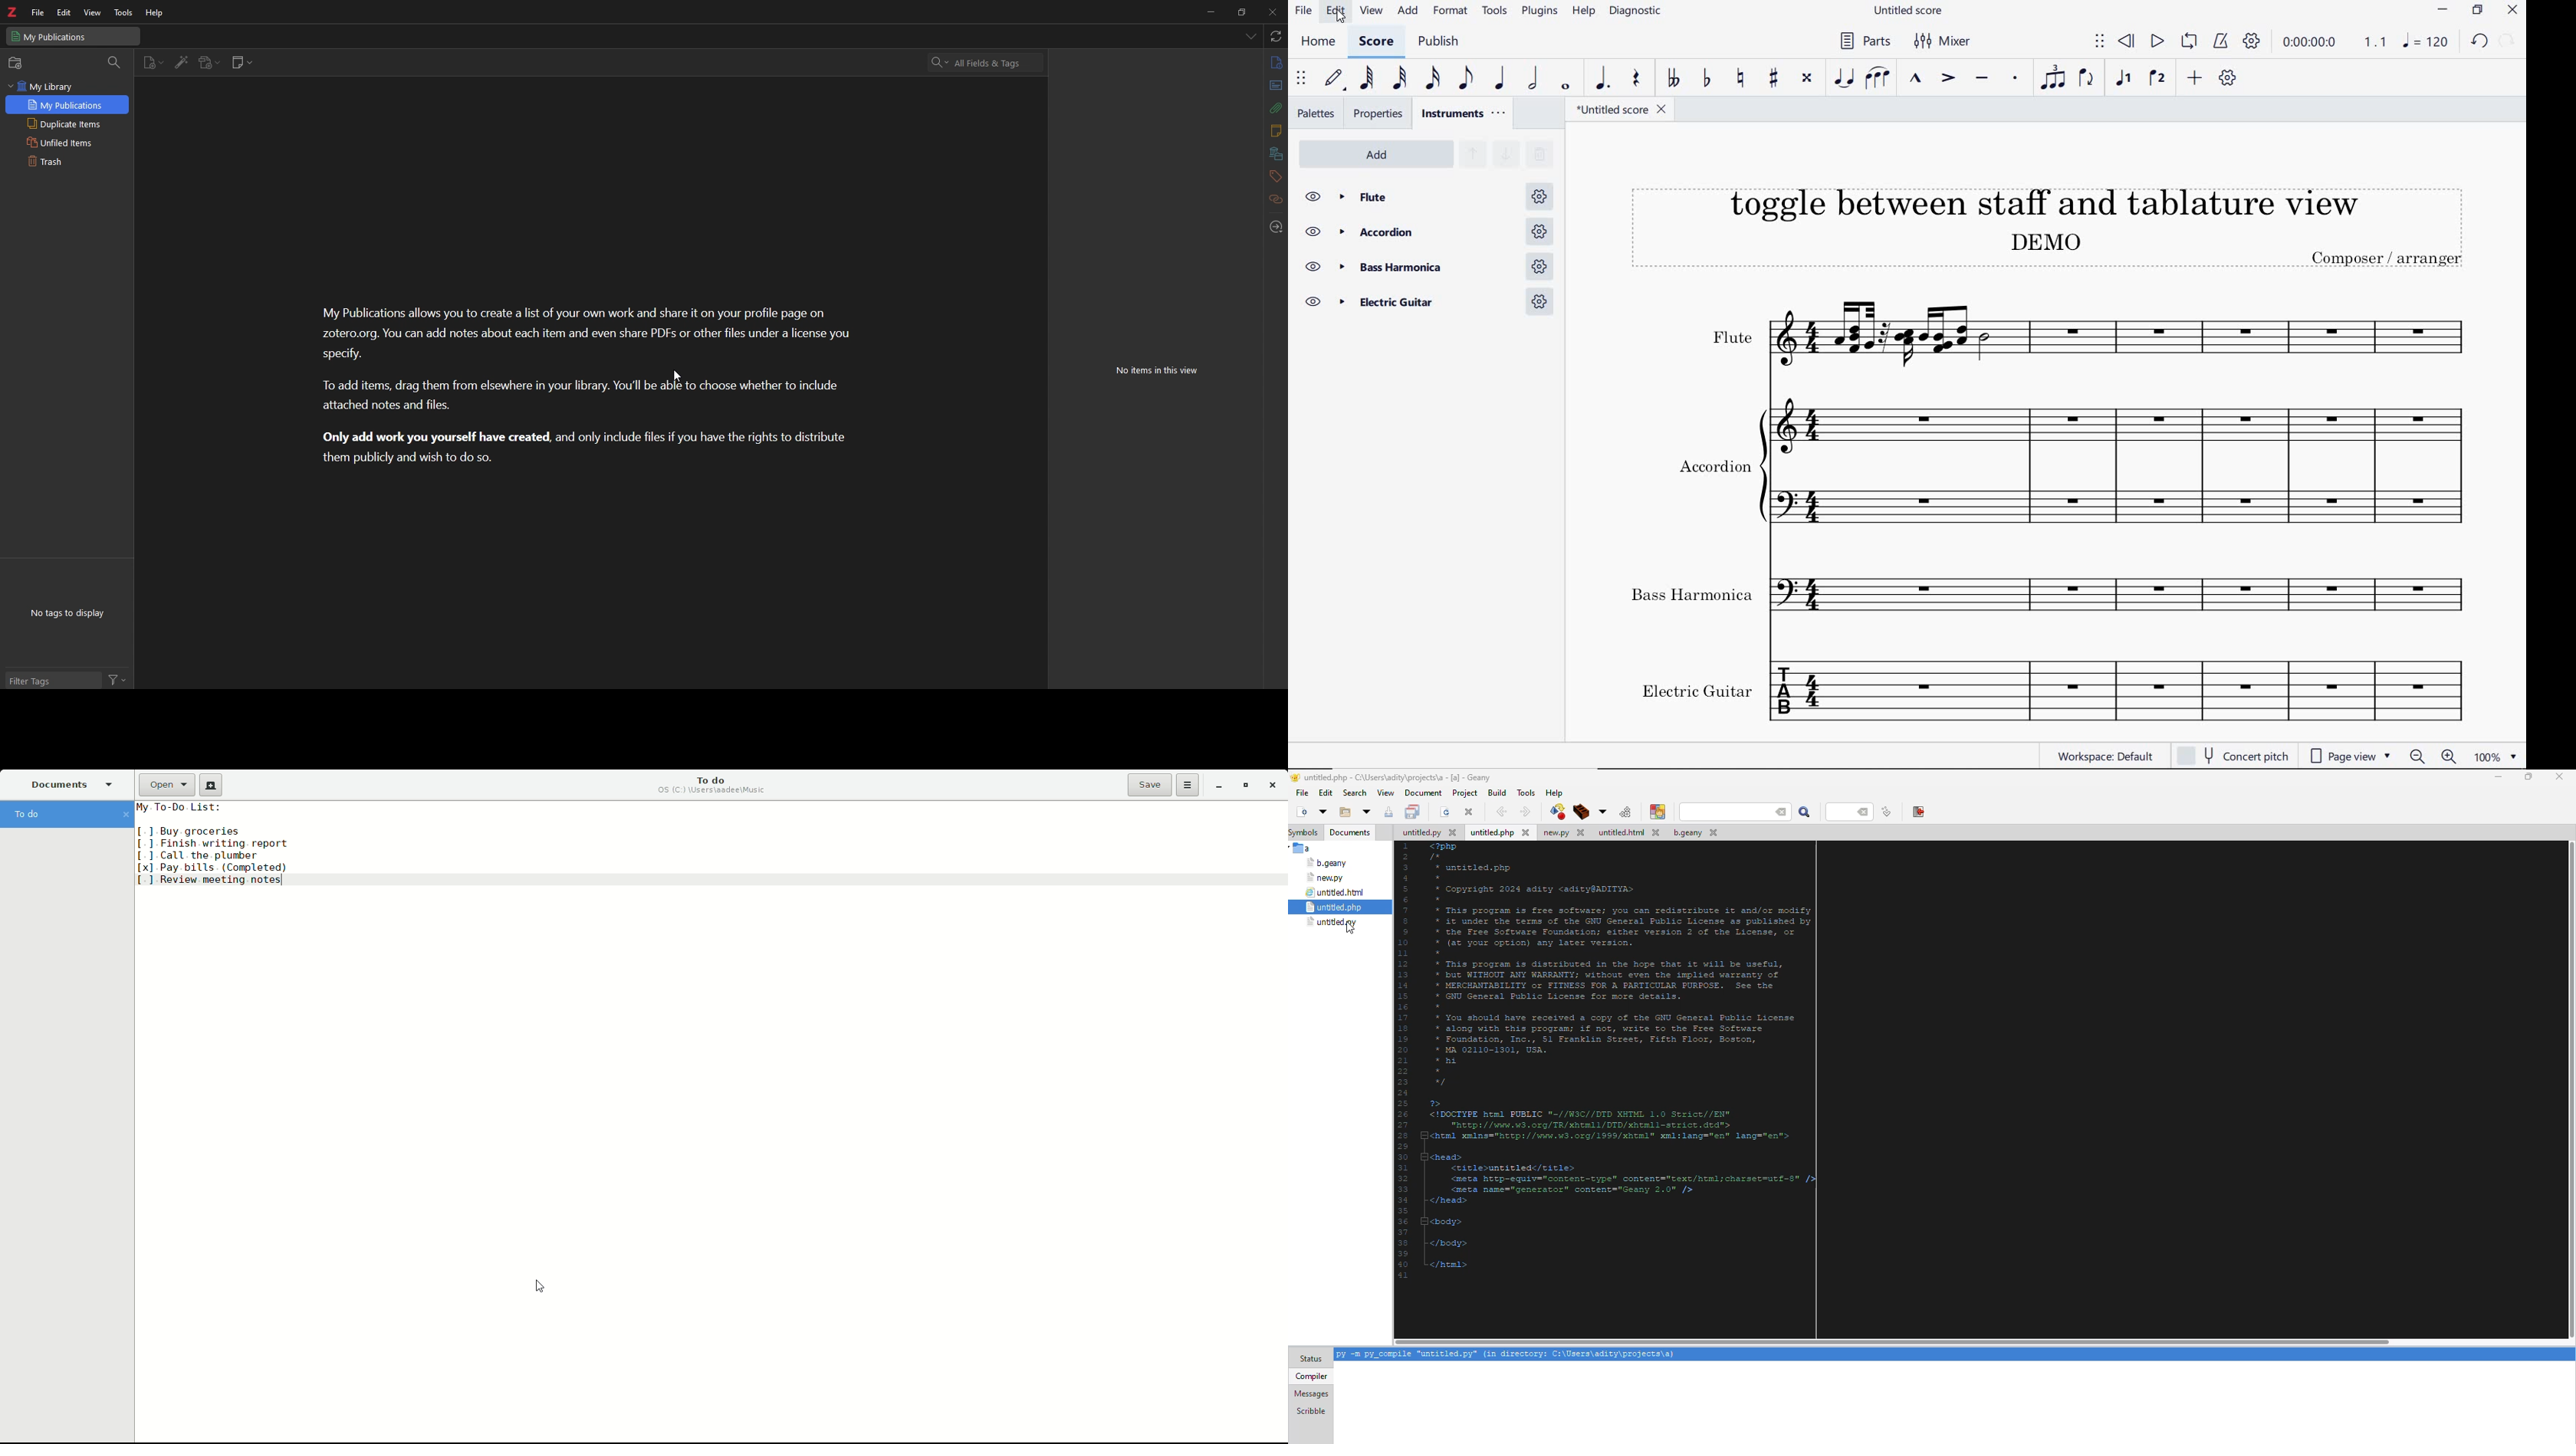 The height and width of the screenshot is (1456, 2576). What do you see at coordinates (994, 63) in the screenshot?
I see `search input` at bounding box center [994, 63].